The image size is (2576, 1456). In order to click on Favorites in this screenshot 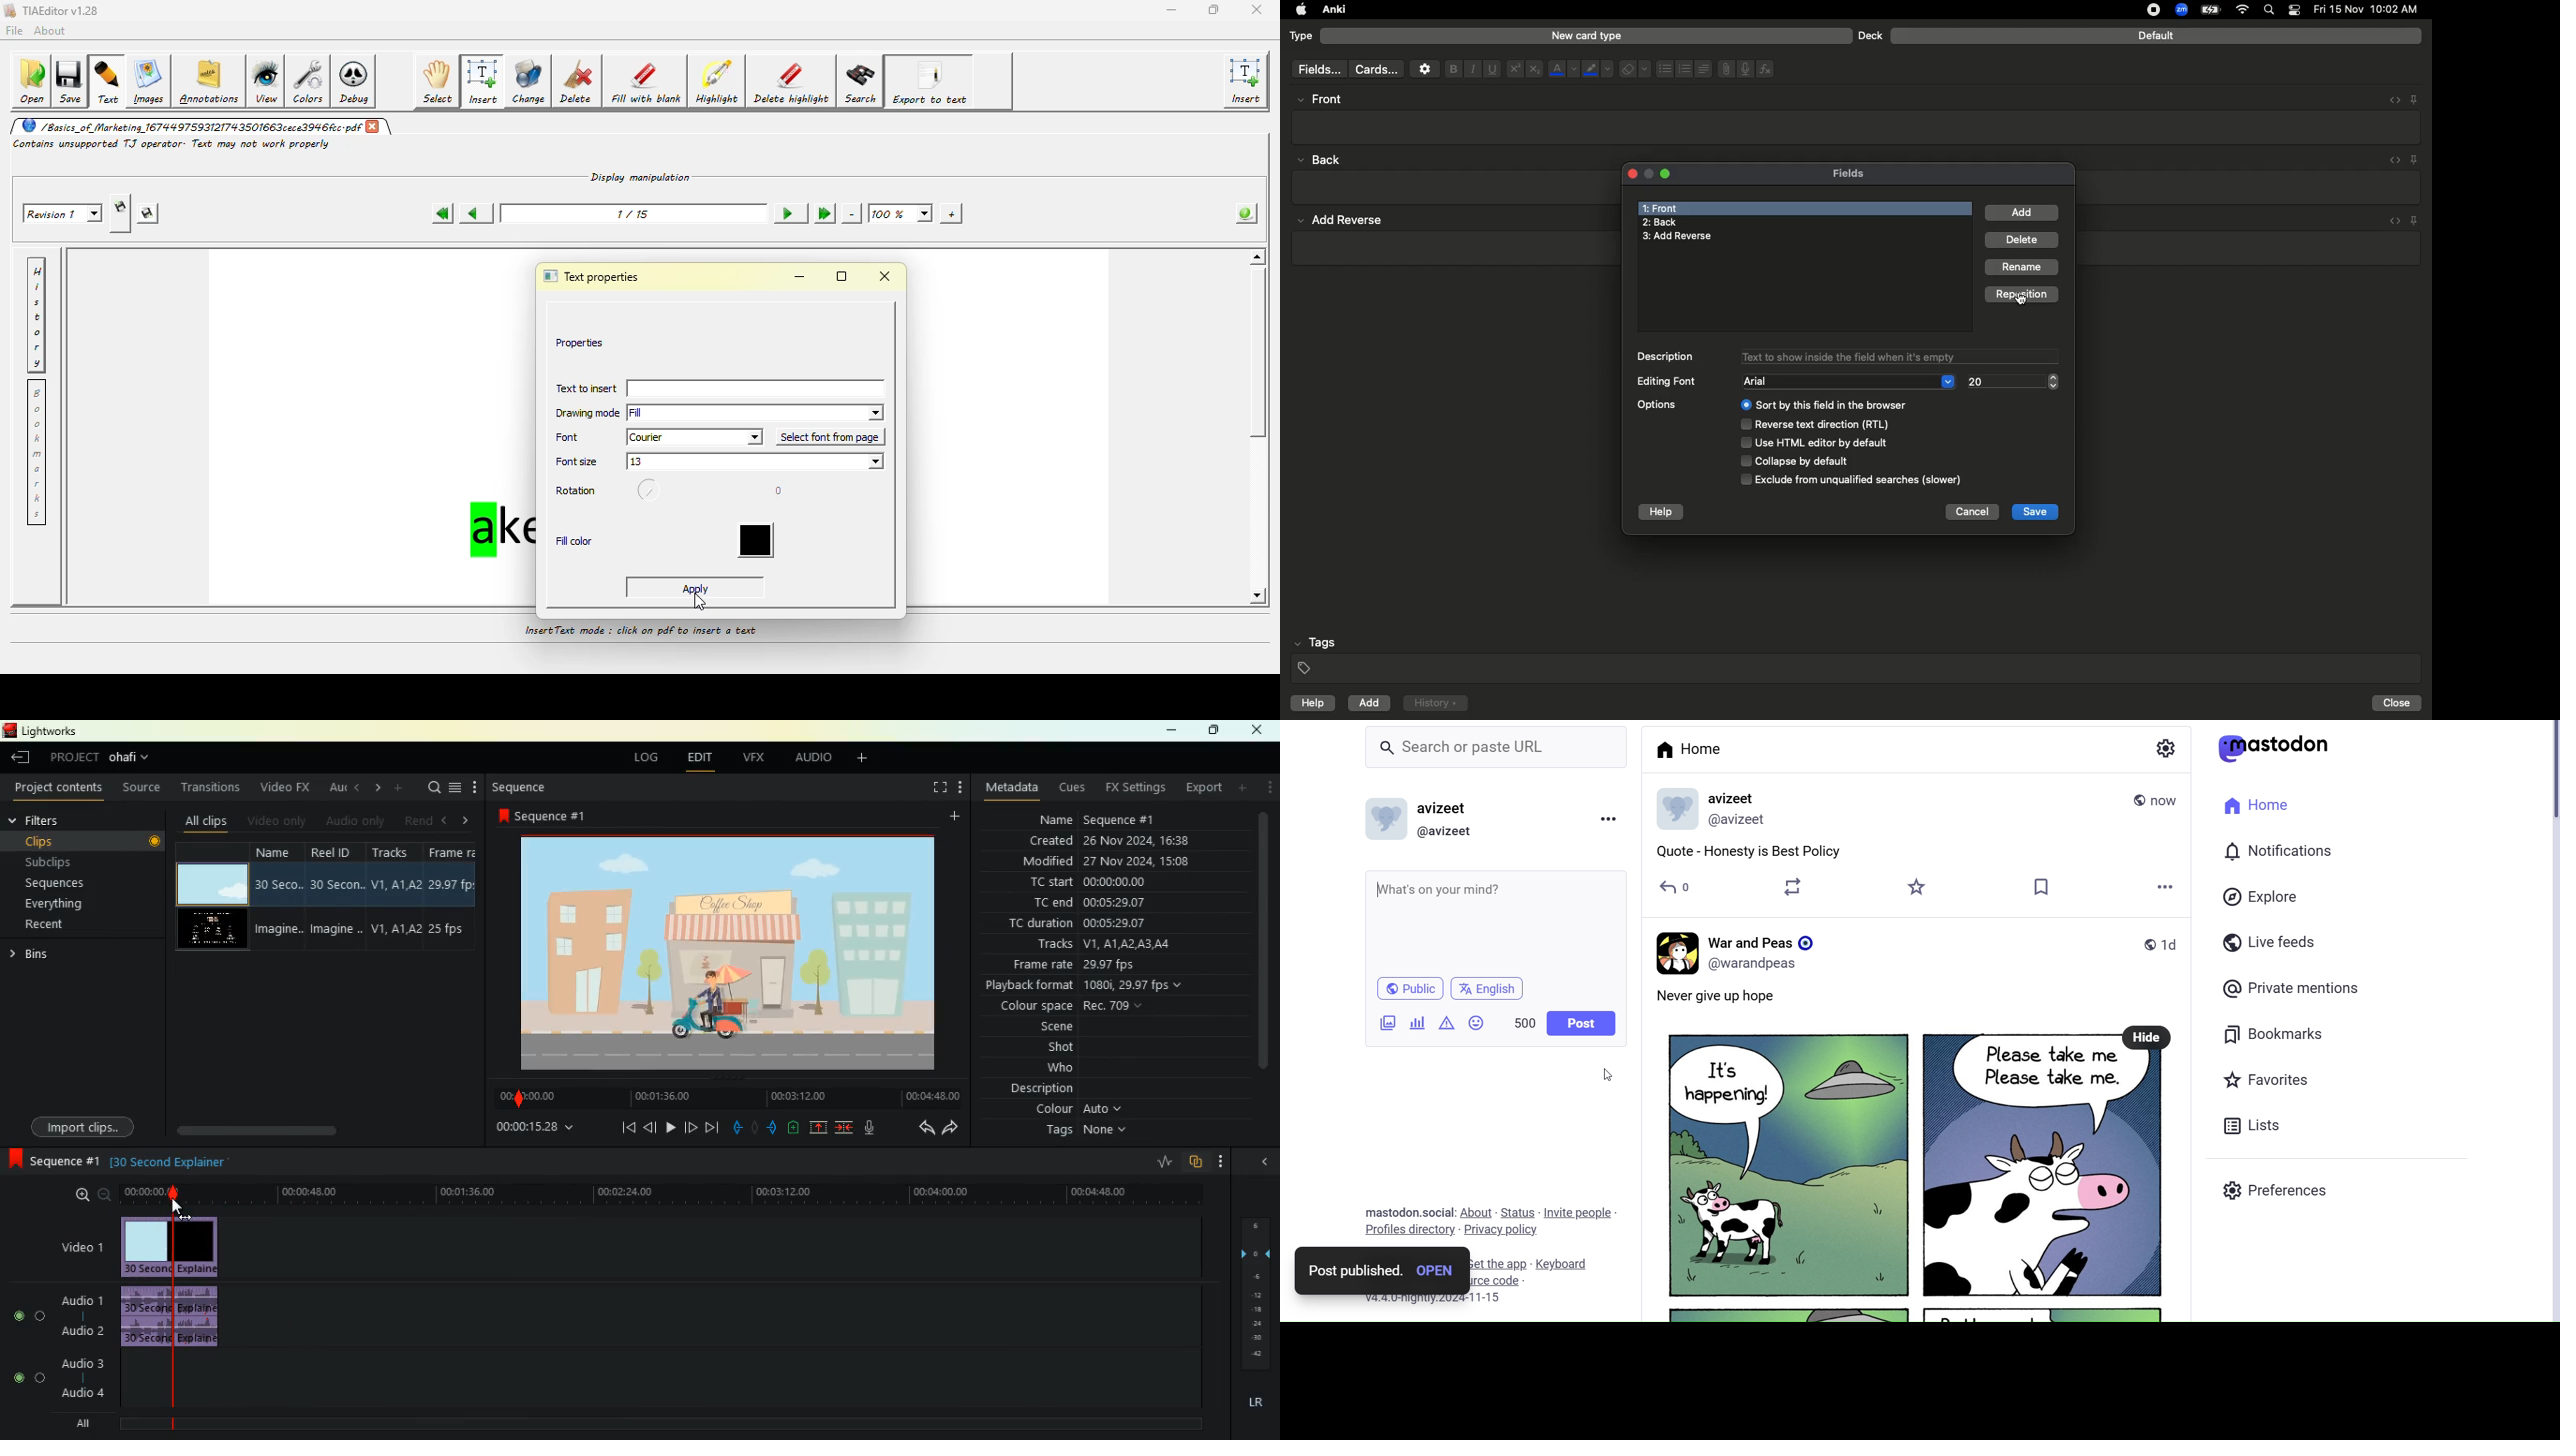, I will do `click(2265, 1079)`.